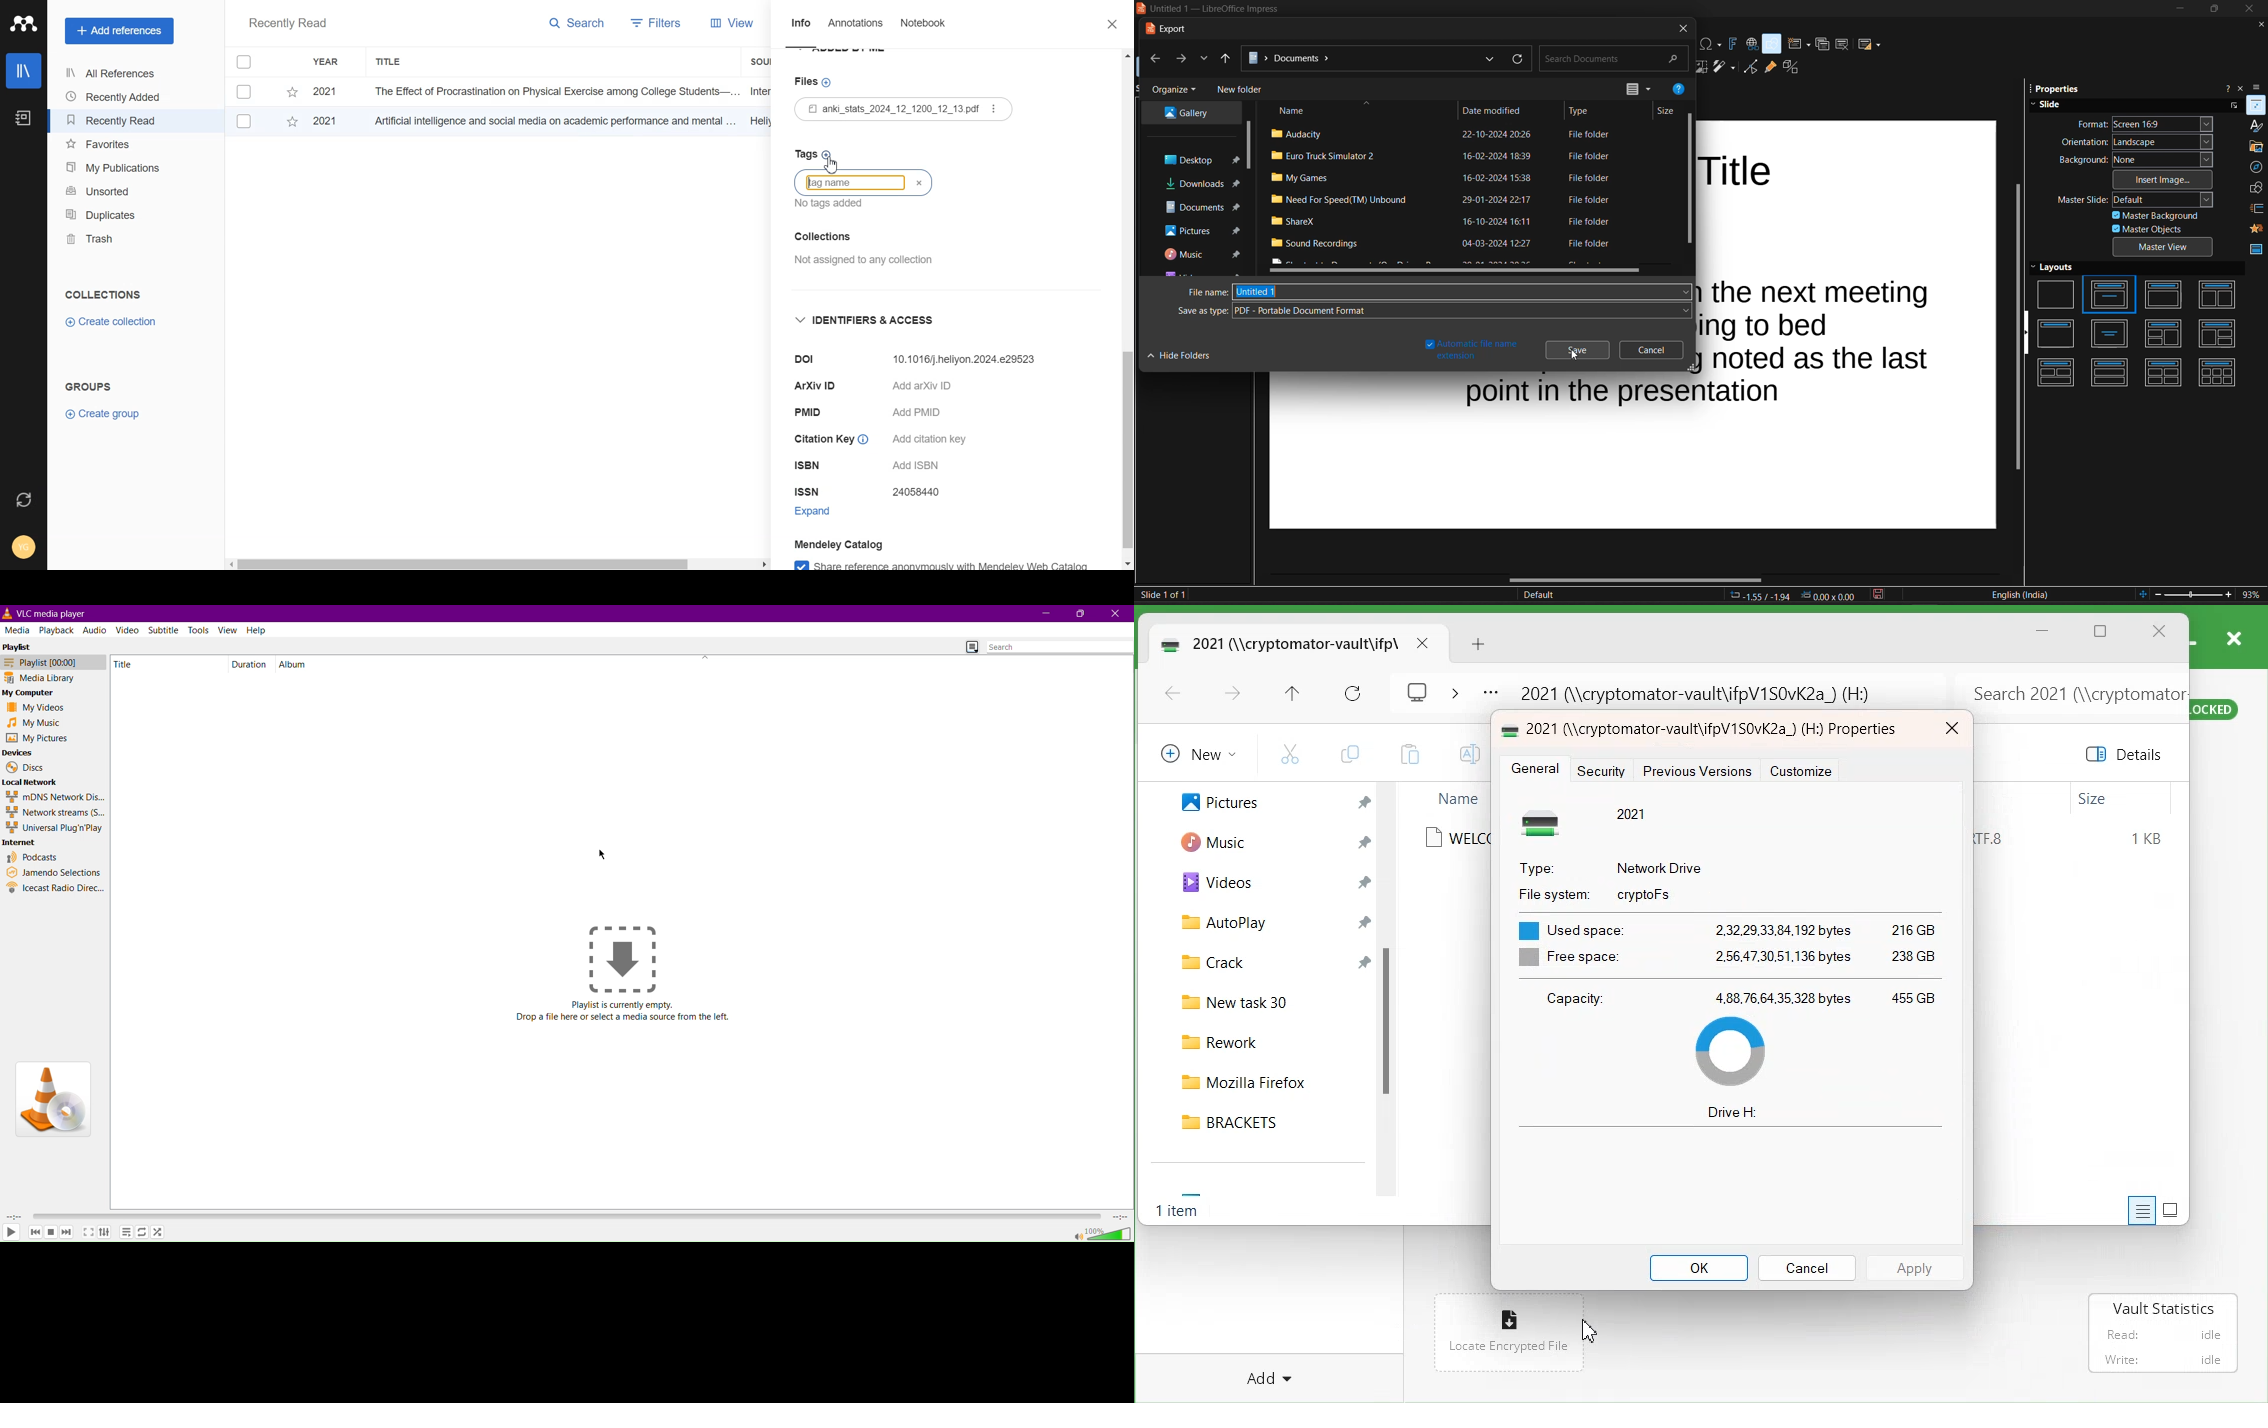  Describe the element at coordinates (2145, 123) in the screenshot. I see `format` at that location.